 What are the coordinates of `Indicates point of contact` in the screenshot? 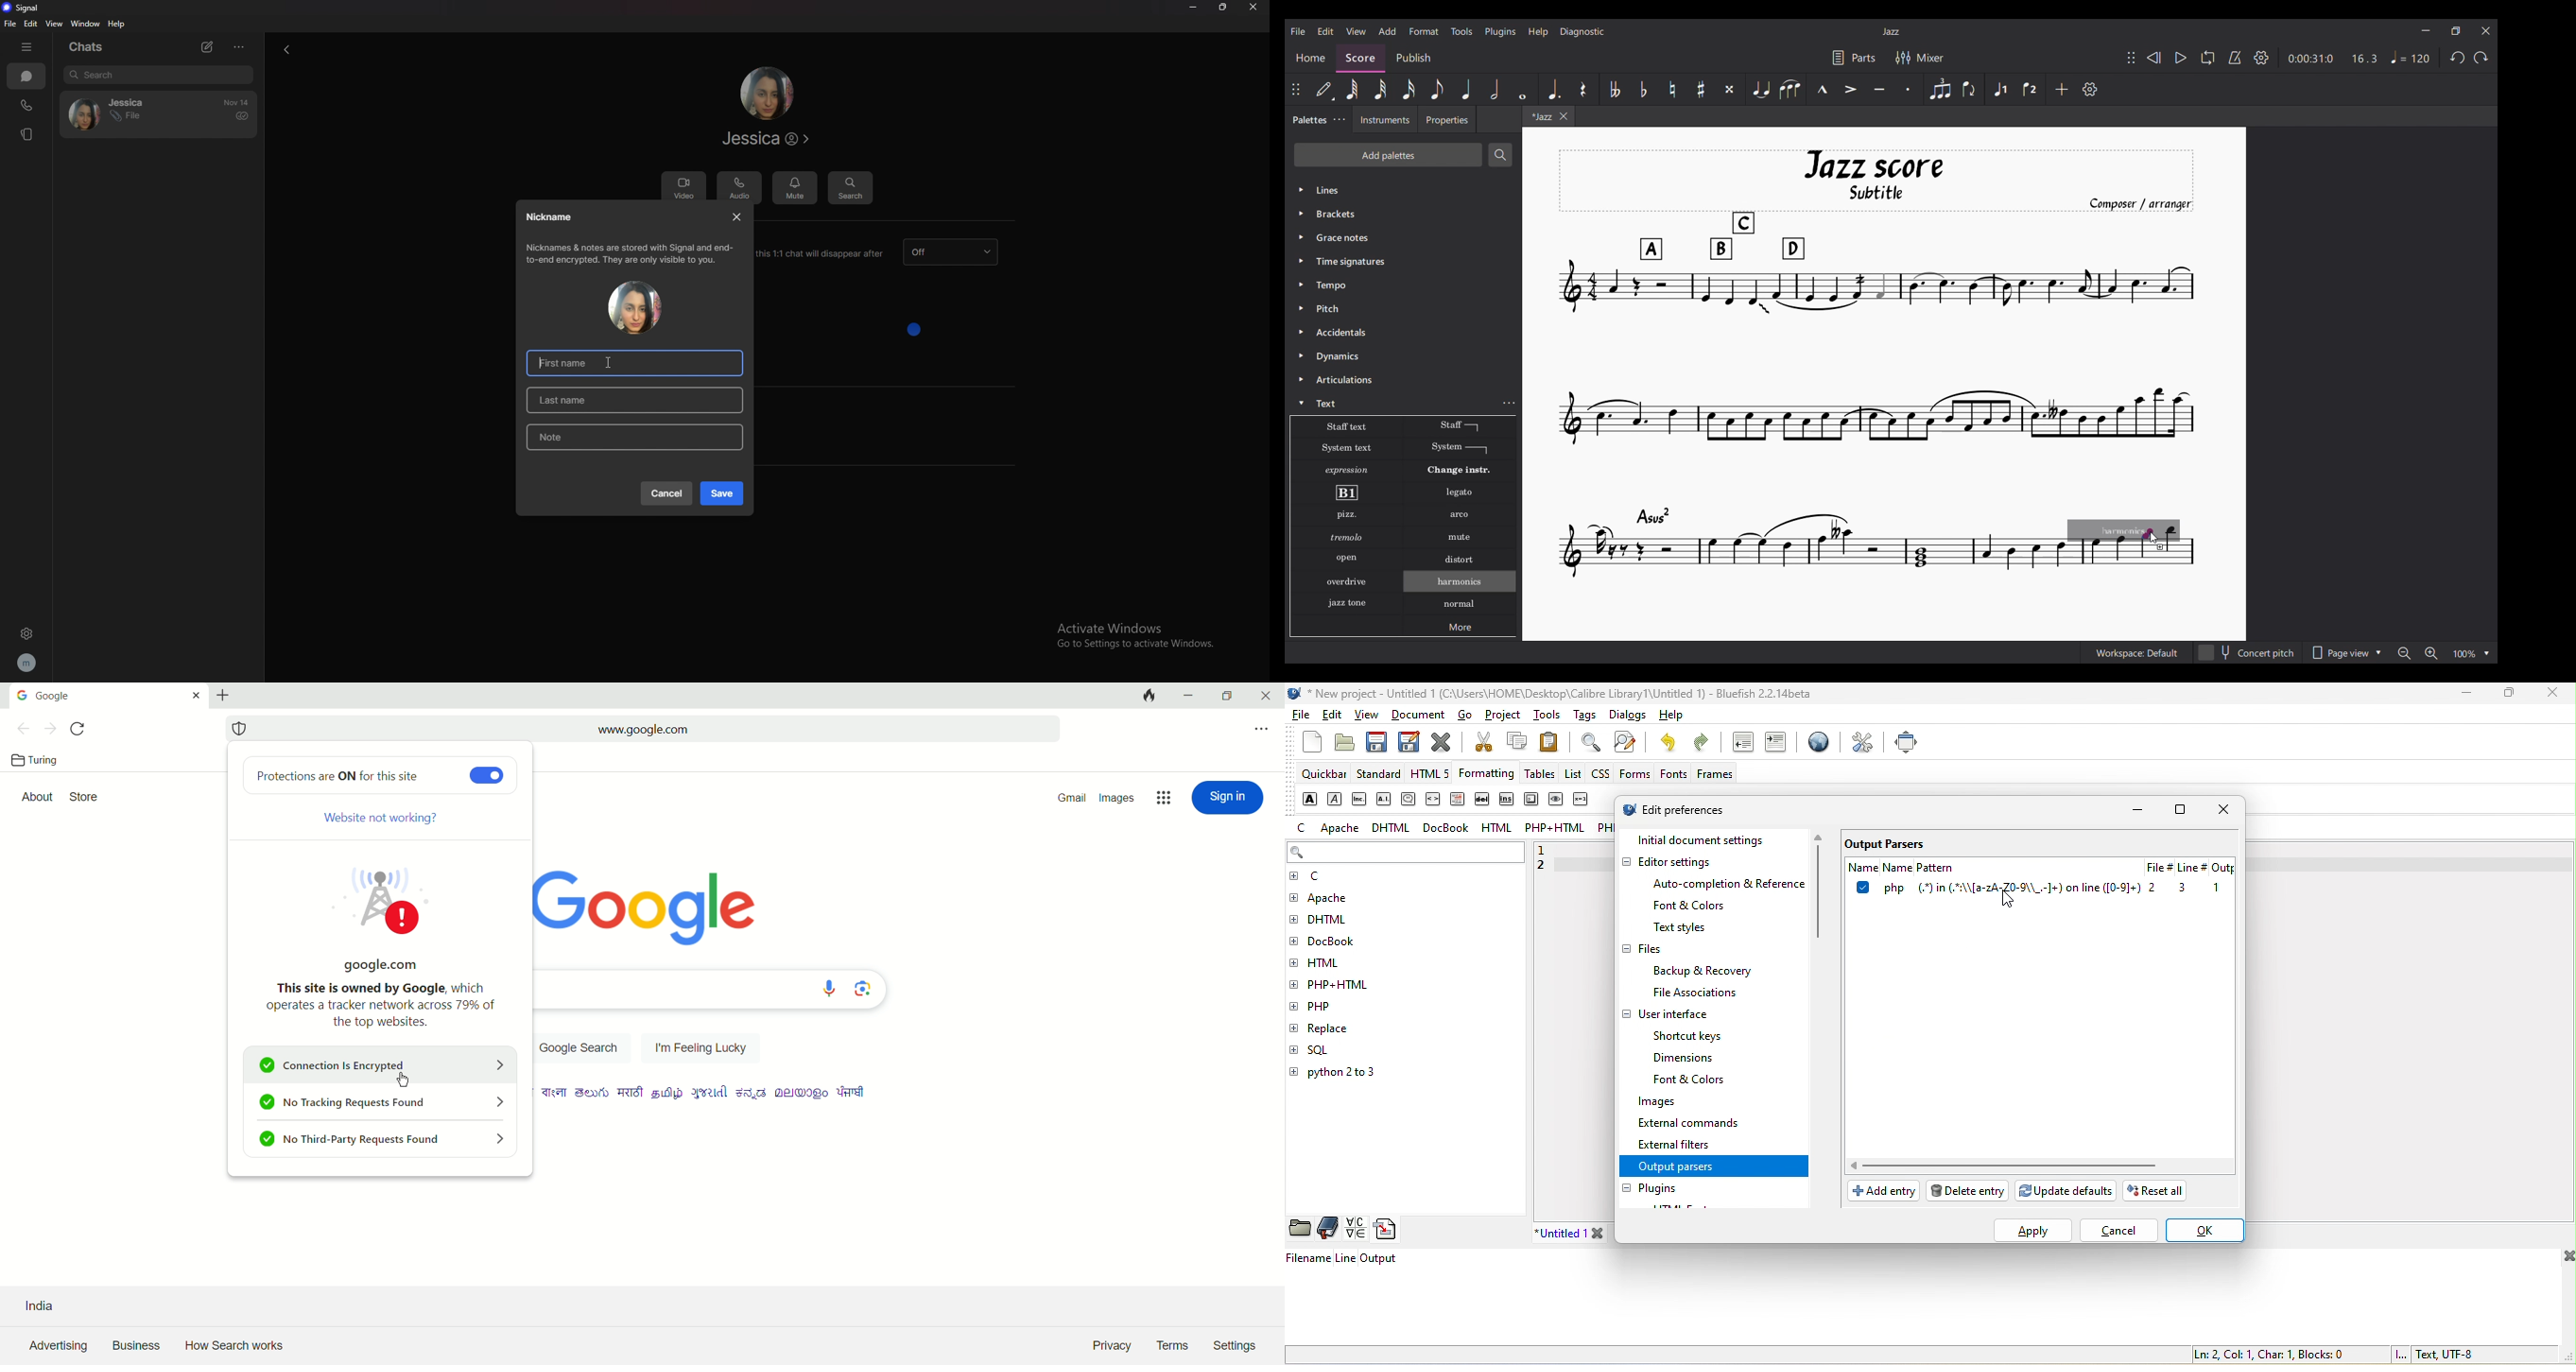 It's located at (2149, 533).